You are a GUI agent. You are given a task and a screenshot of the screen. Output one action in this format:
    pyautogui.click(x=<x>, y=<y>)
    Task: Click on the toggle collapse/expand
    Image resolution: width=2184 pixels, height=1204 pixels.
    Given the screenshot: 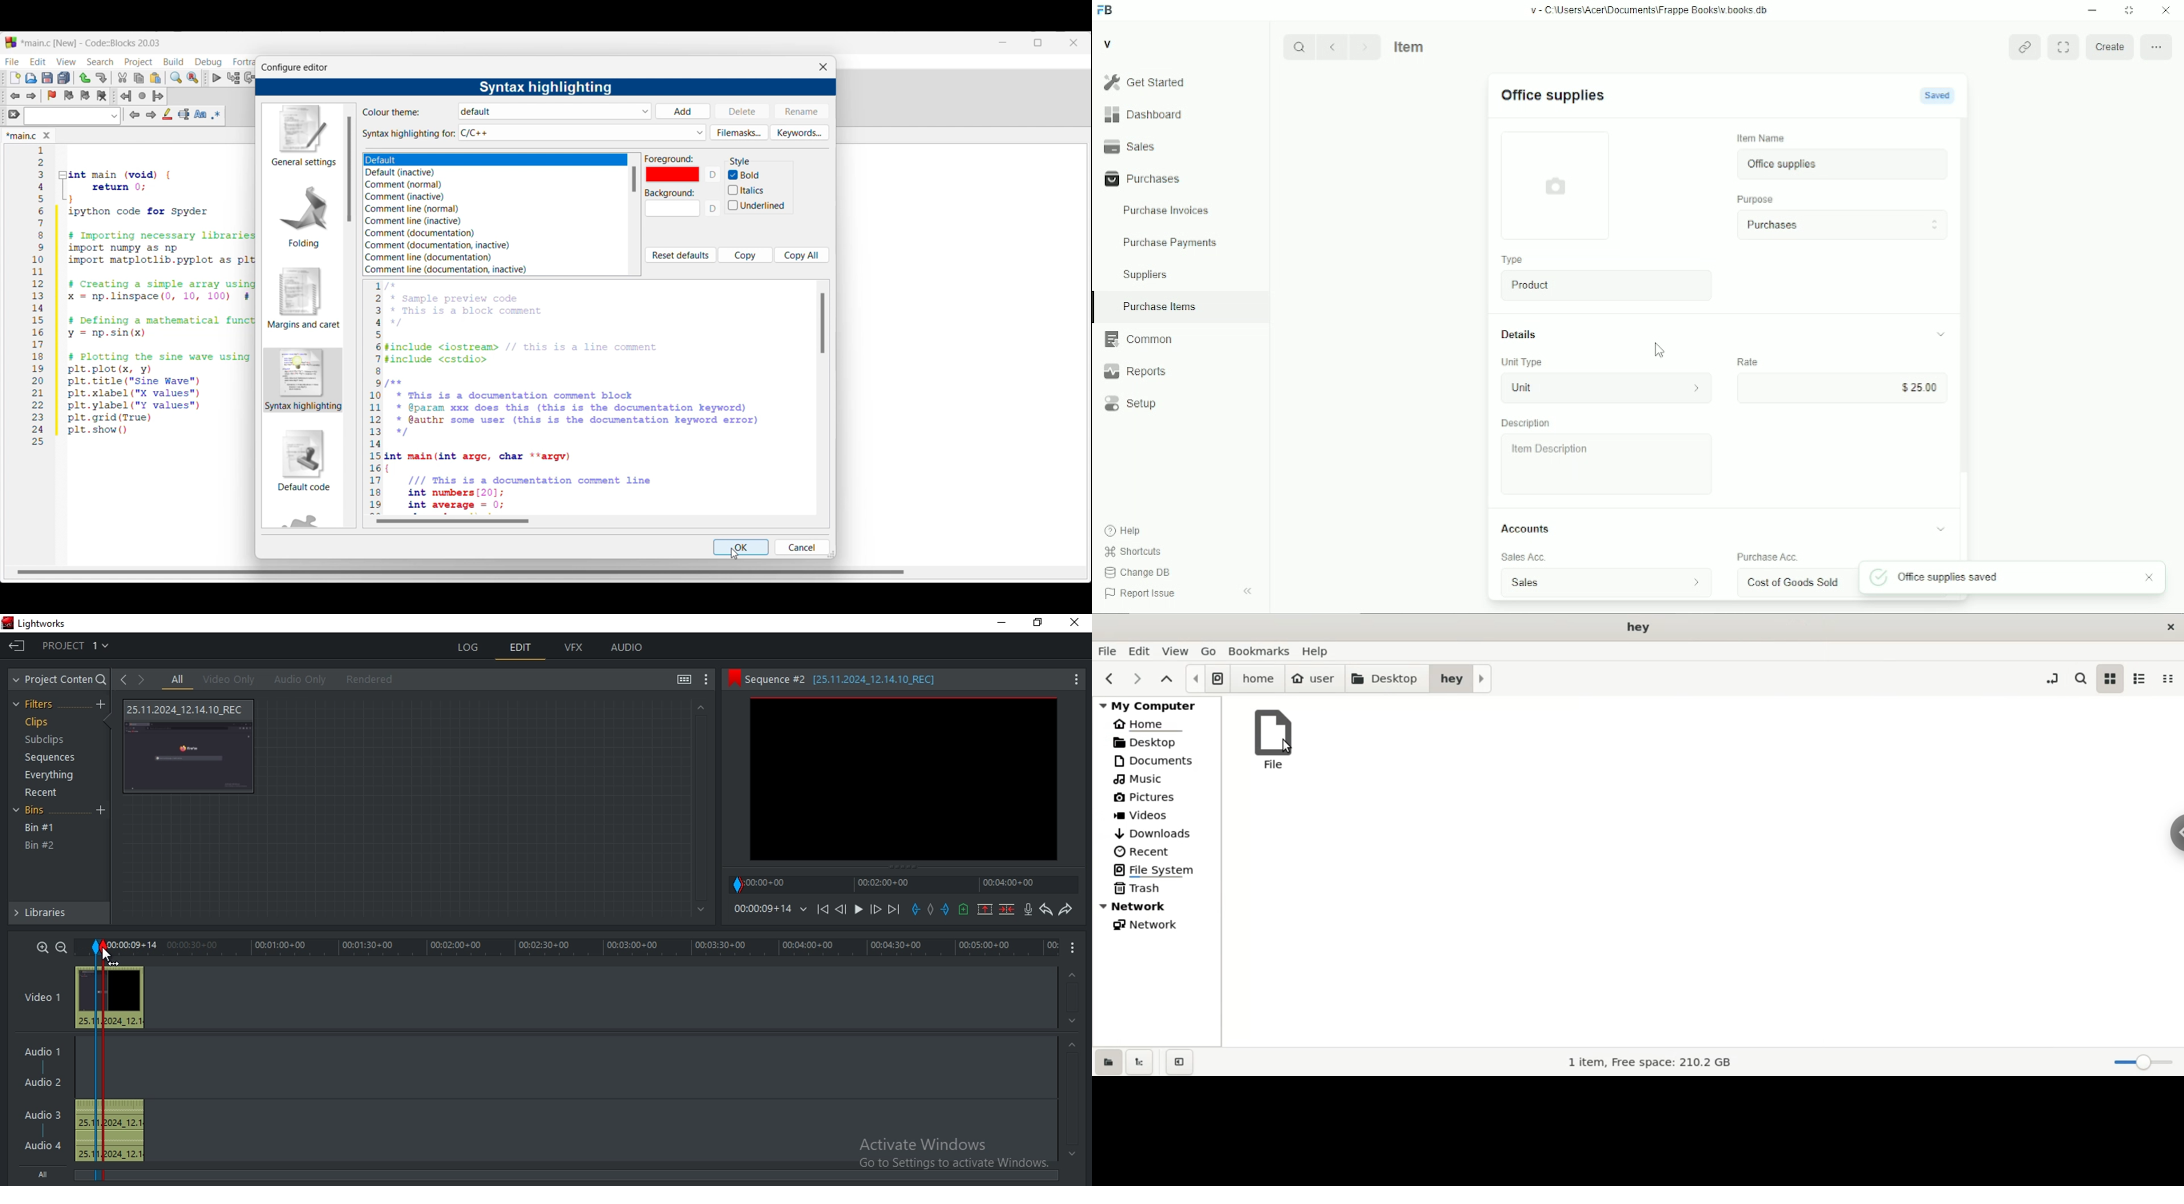 What is the action you would take?
    pyautogui.click(x=1942, y=334)
    